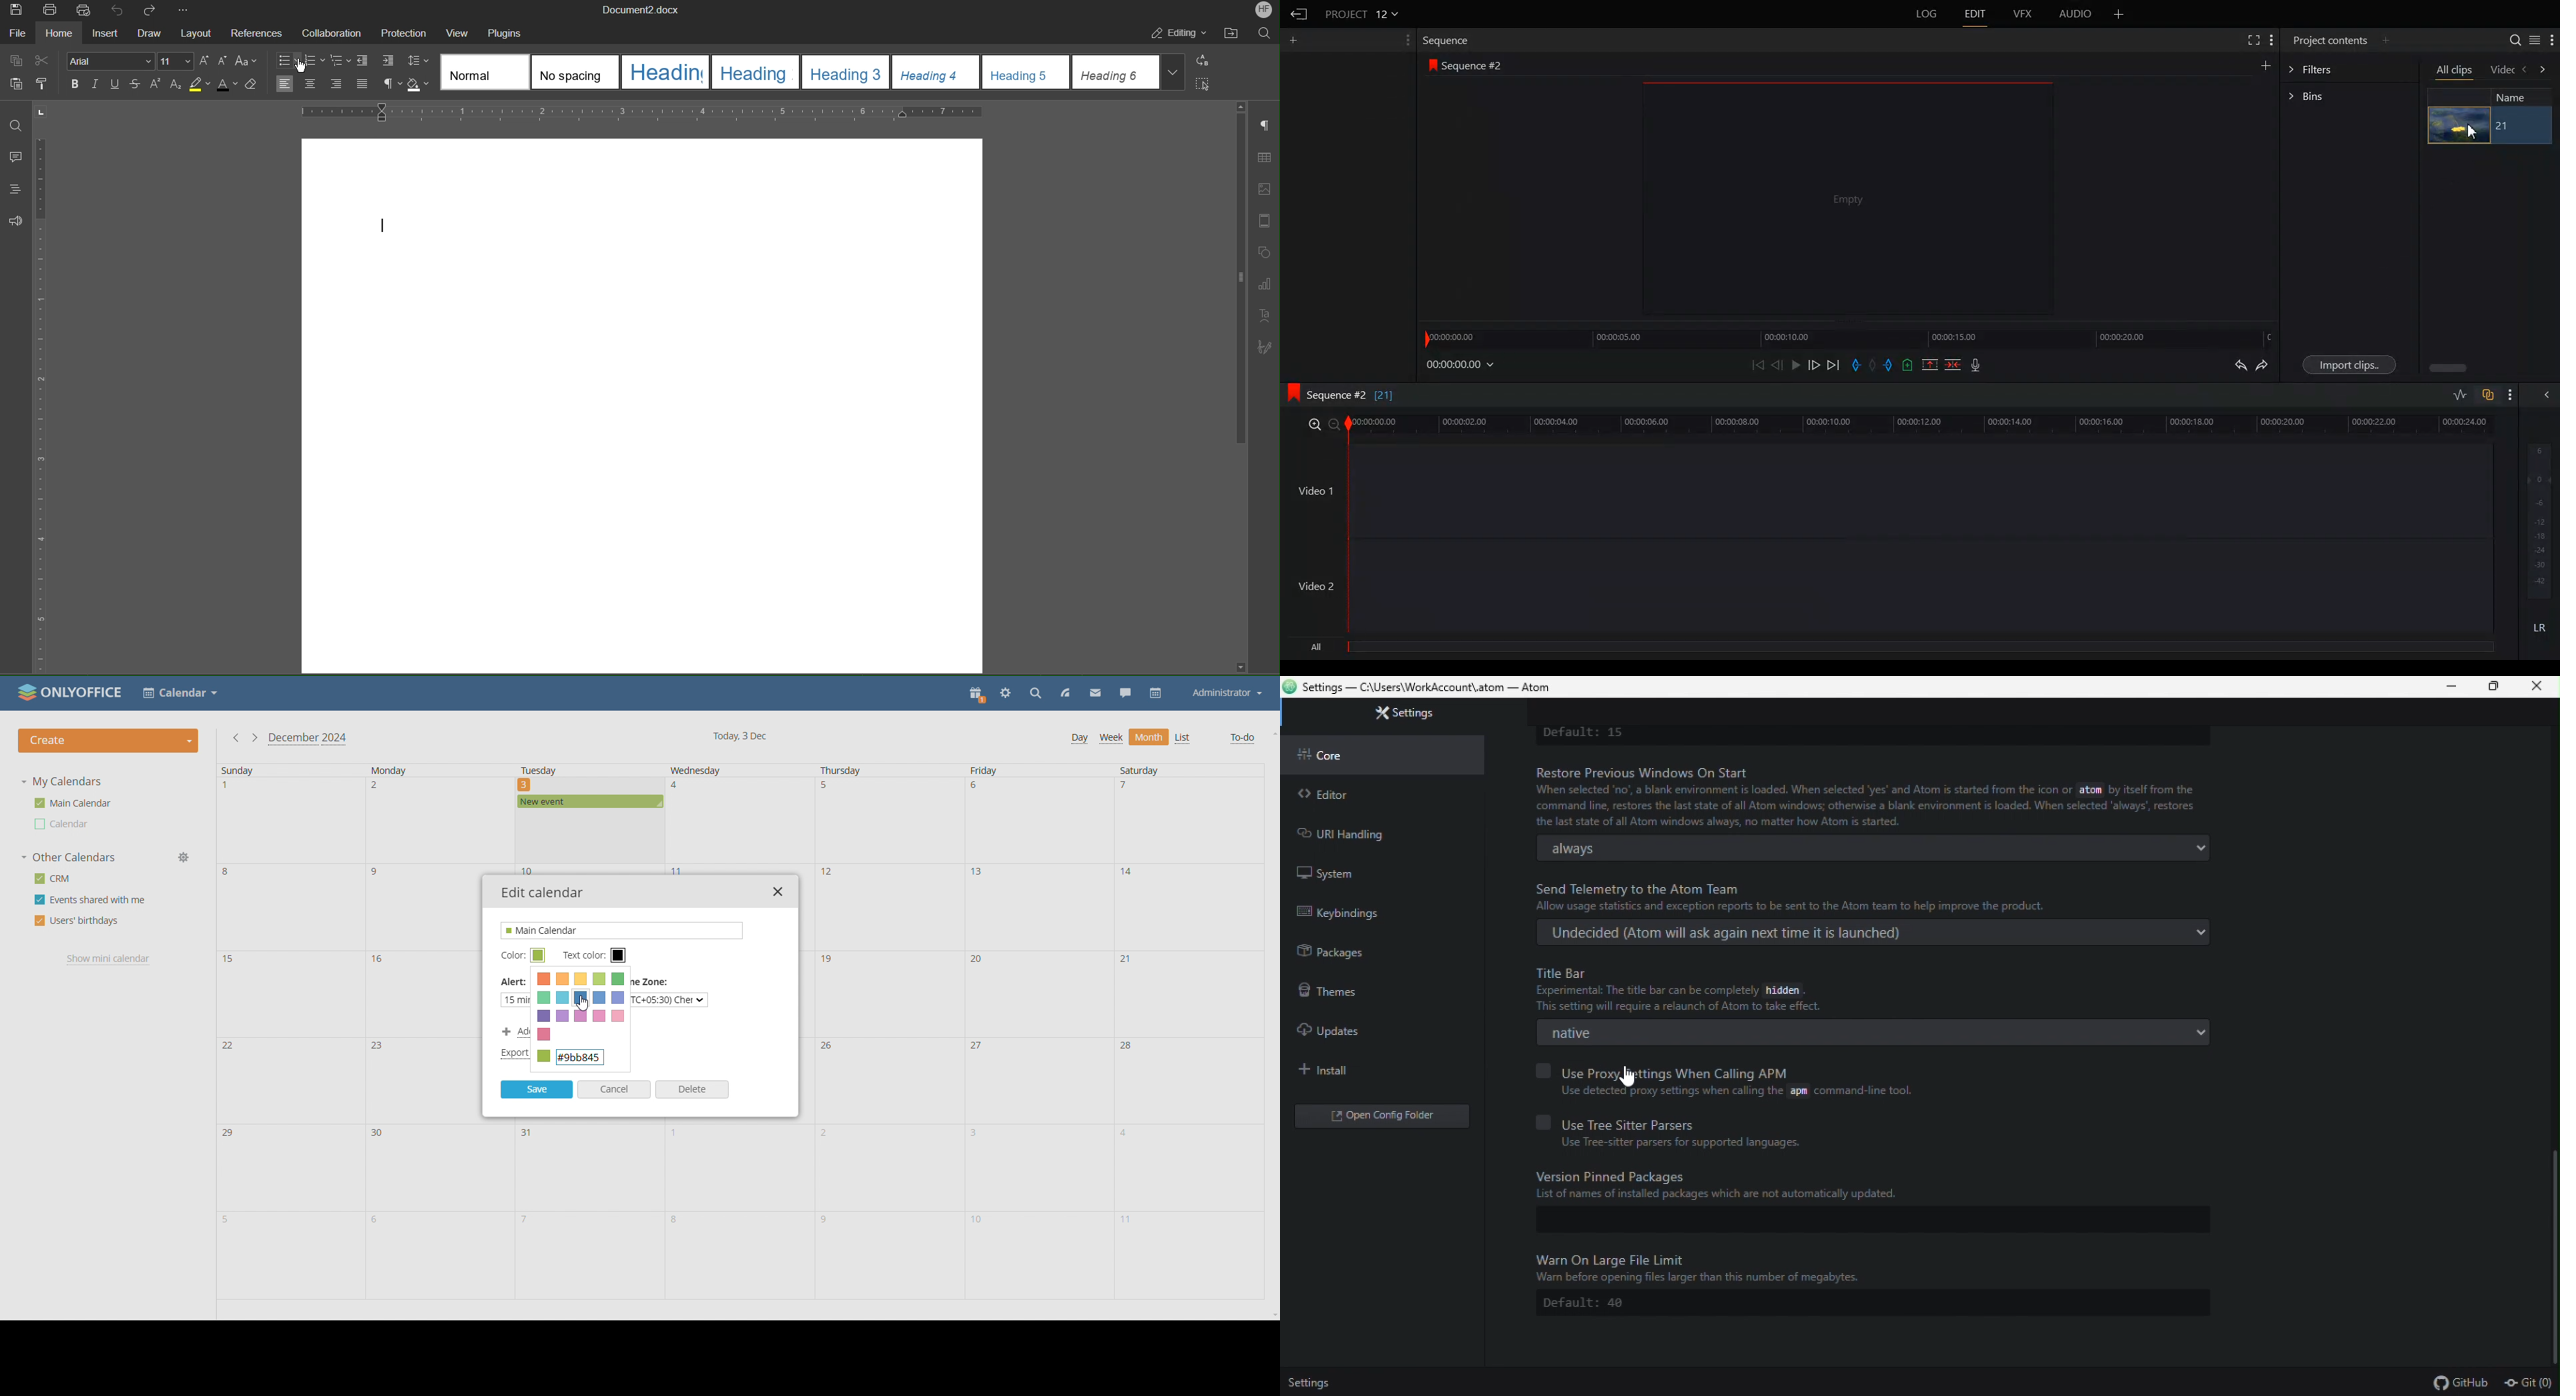  I want to click on Heading Style, so click(815, 73).